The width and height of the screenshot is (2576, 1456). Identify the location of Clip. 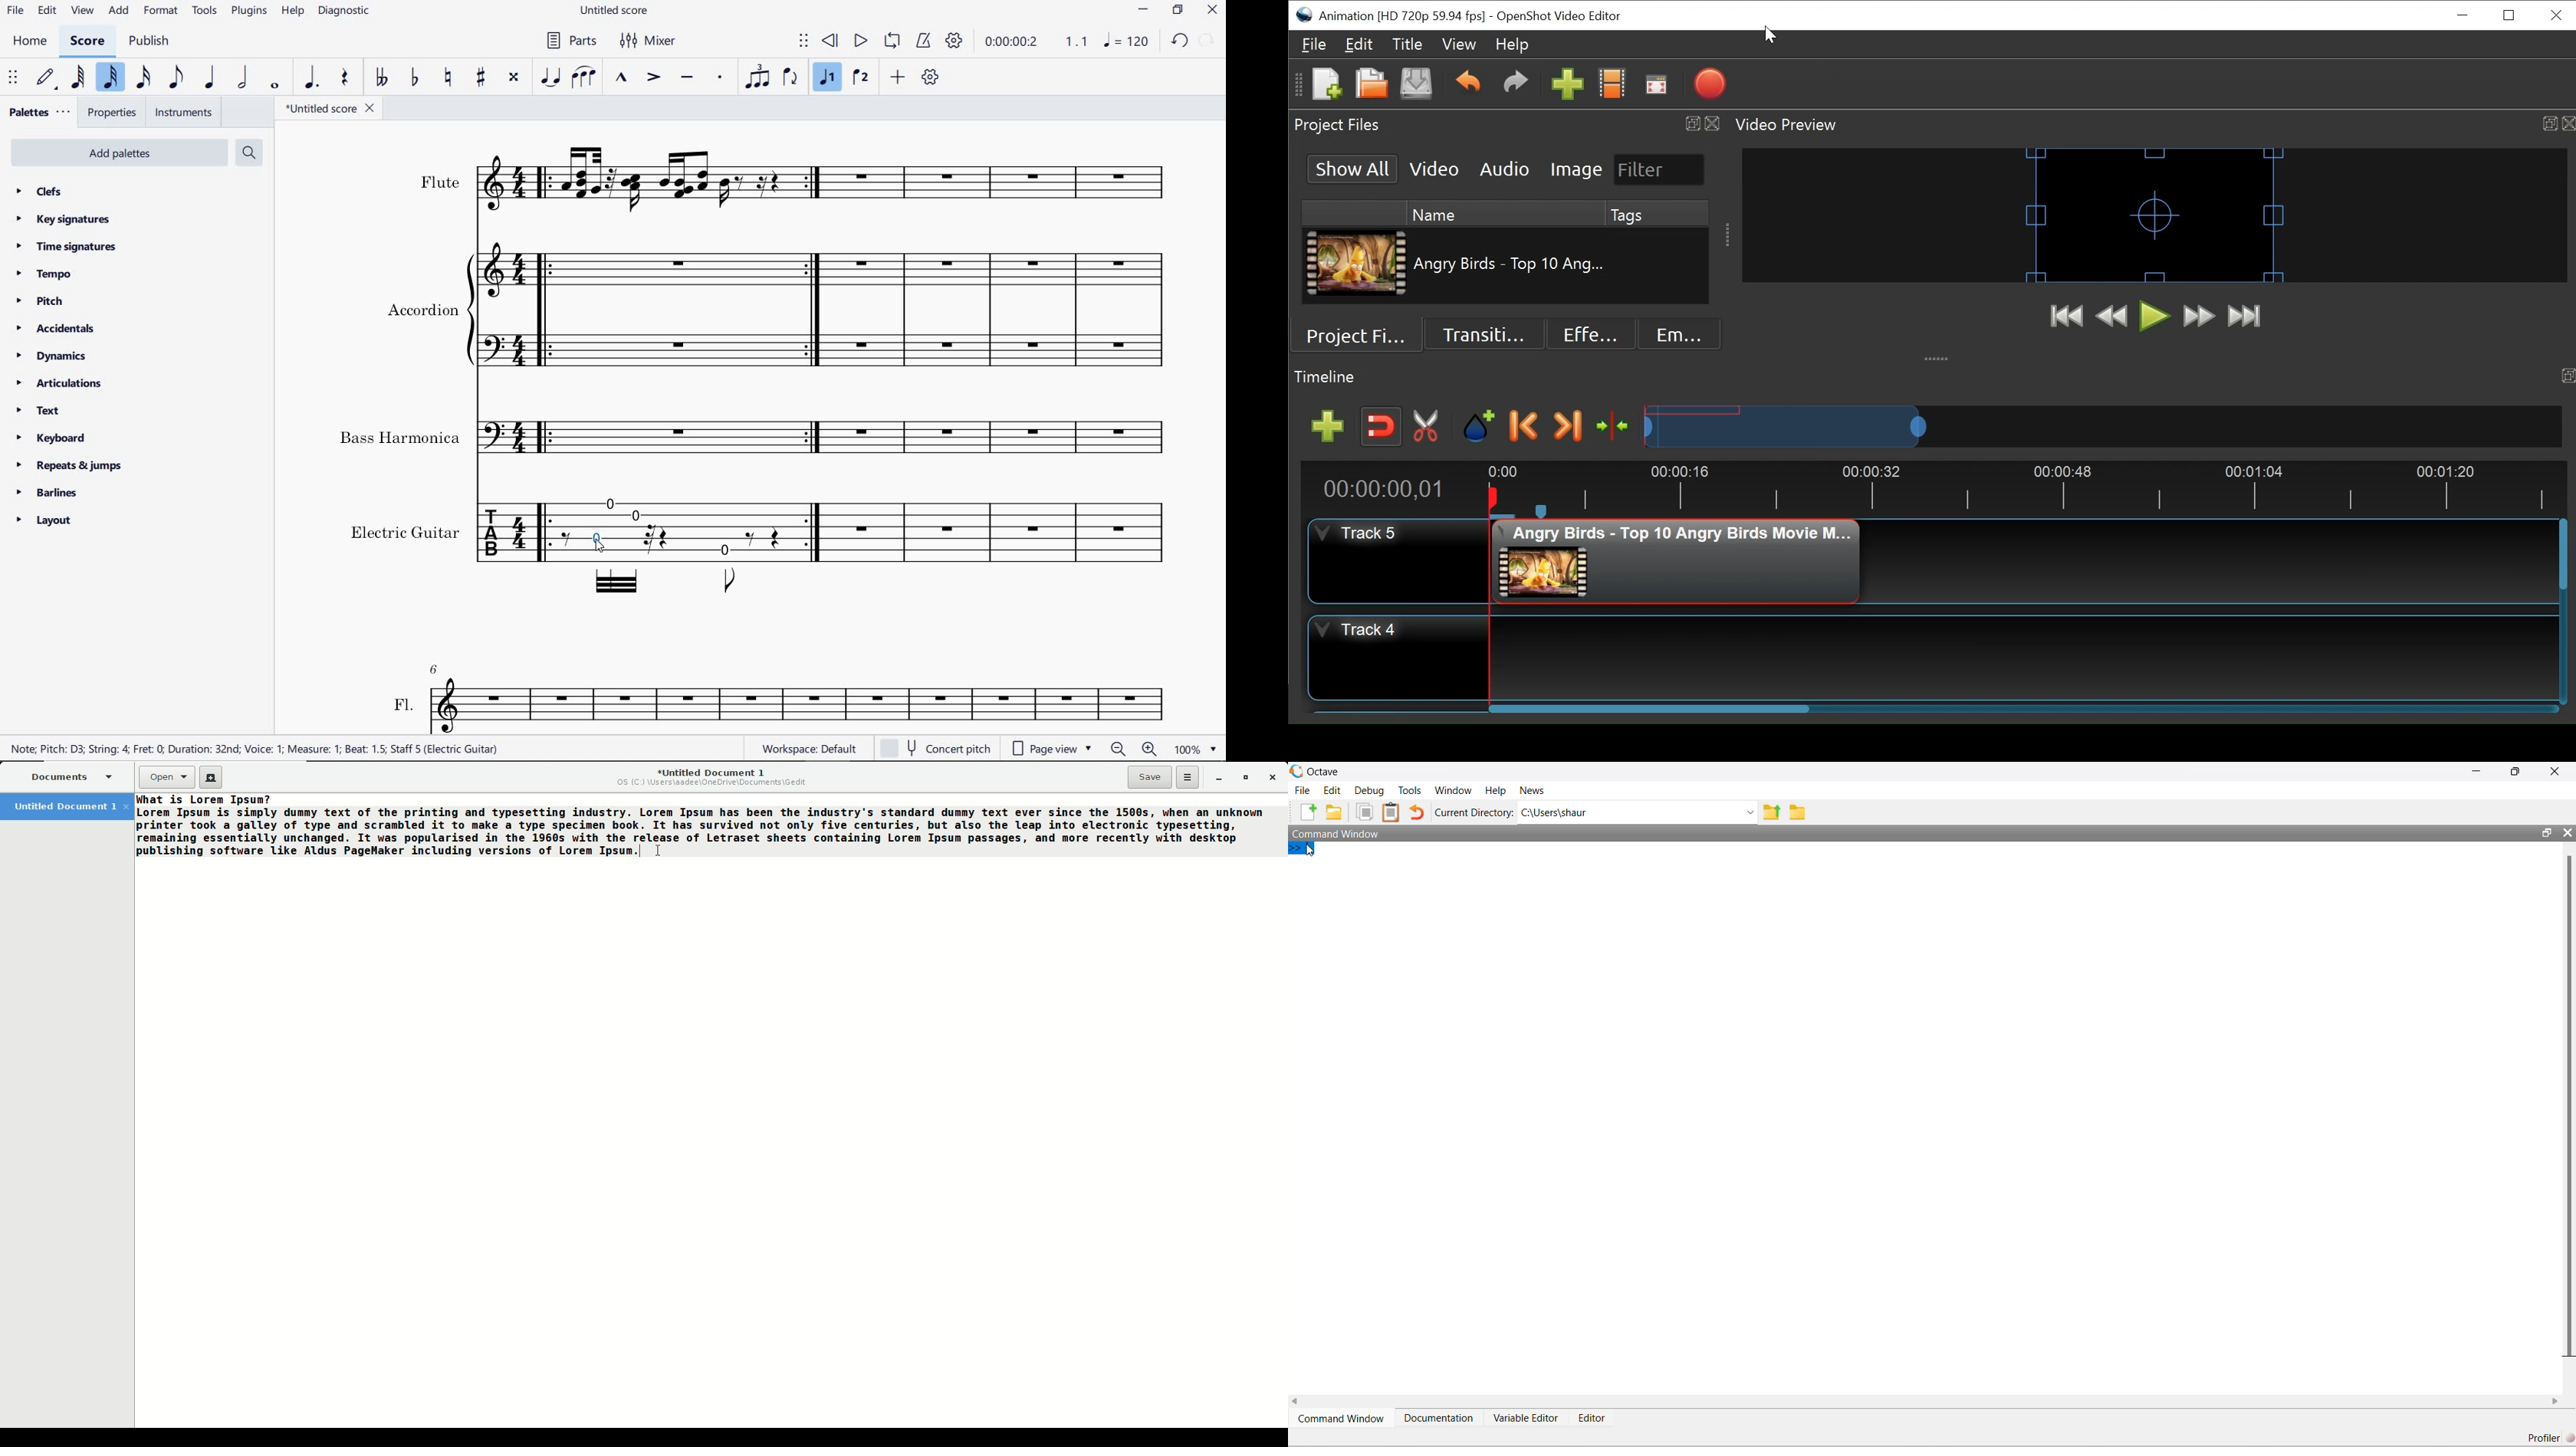
(1677, 561).